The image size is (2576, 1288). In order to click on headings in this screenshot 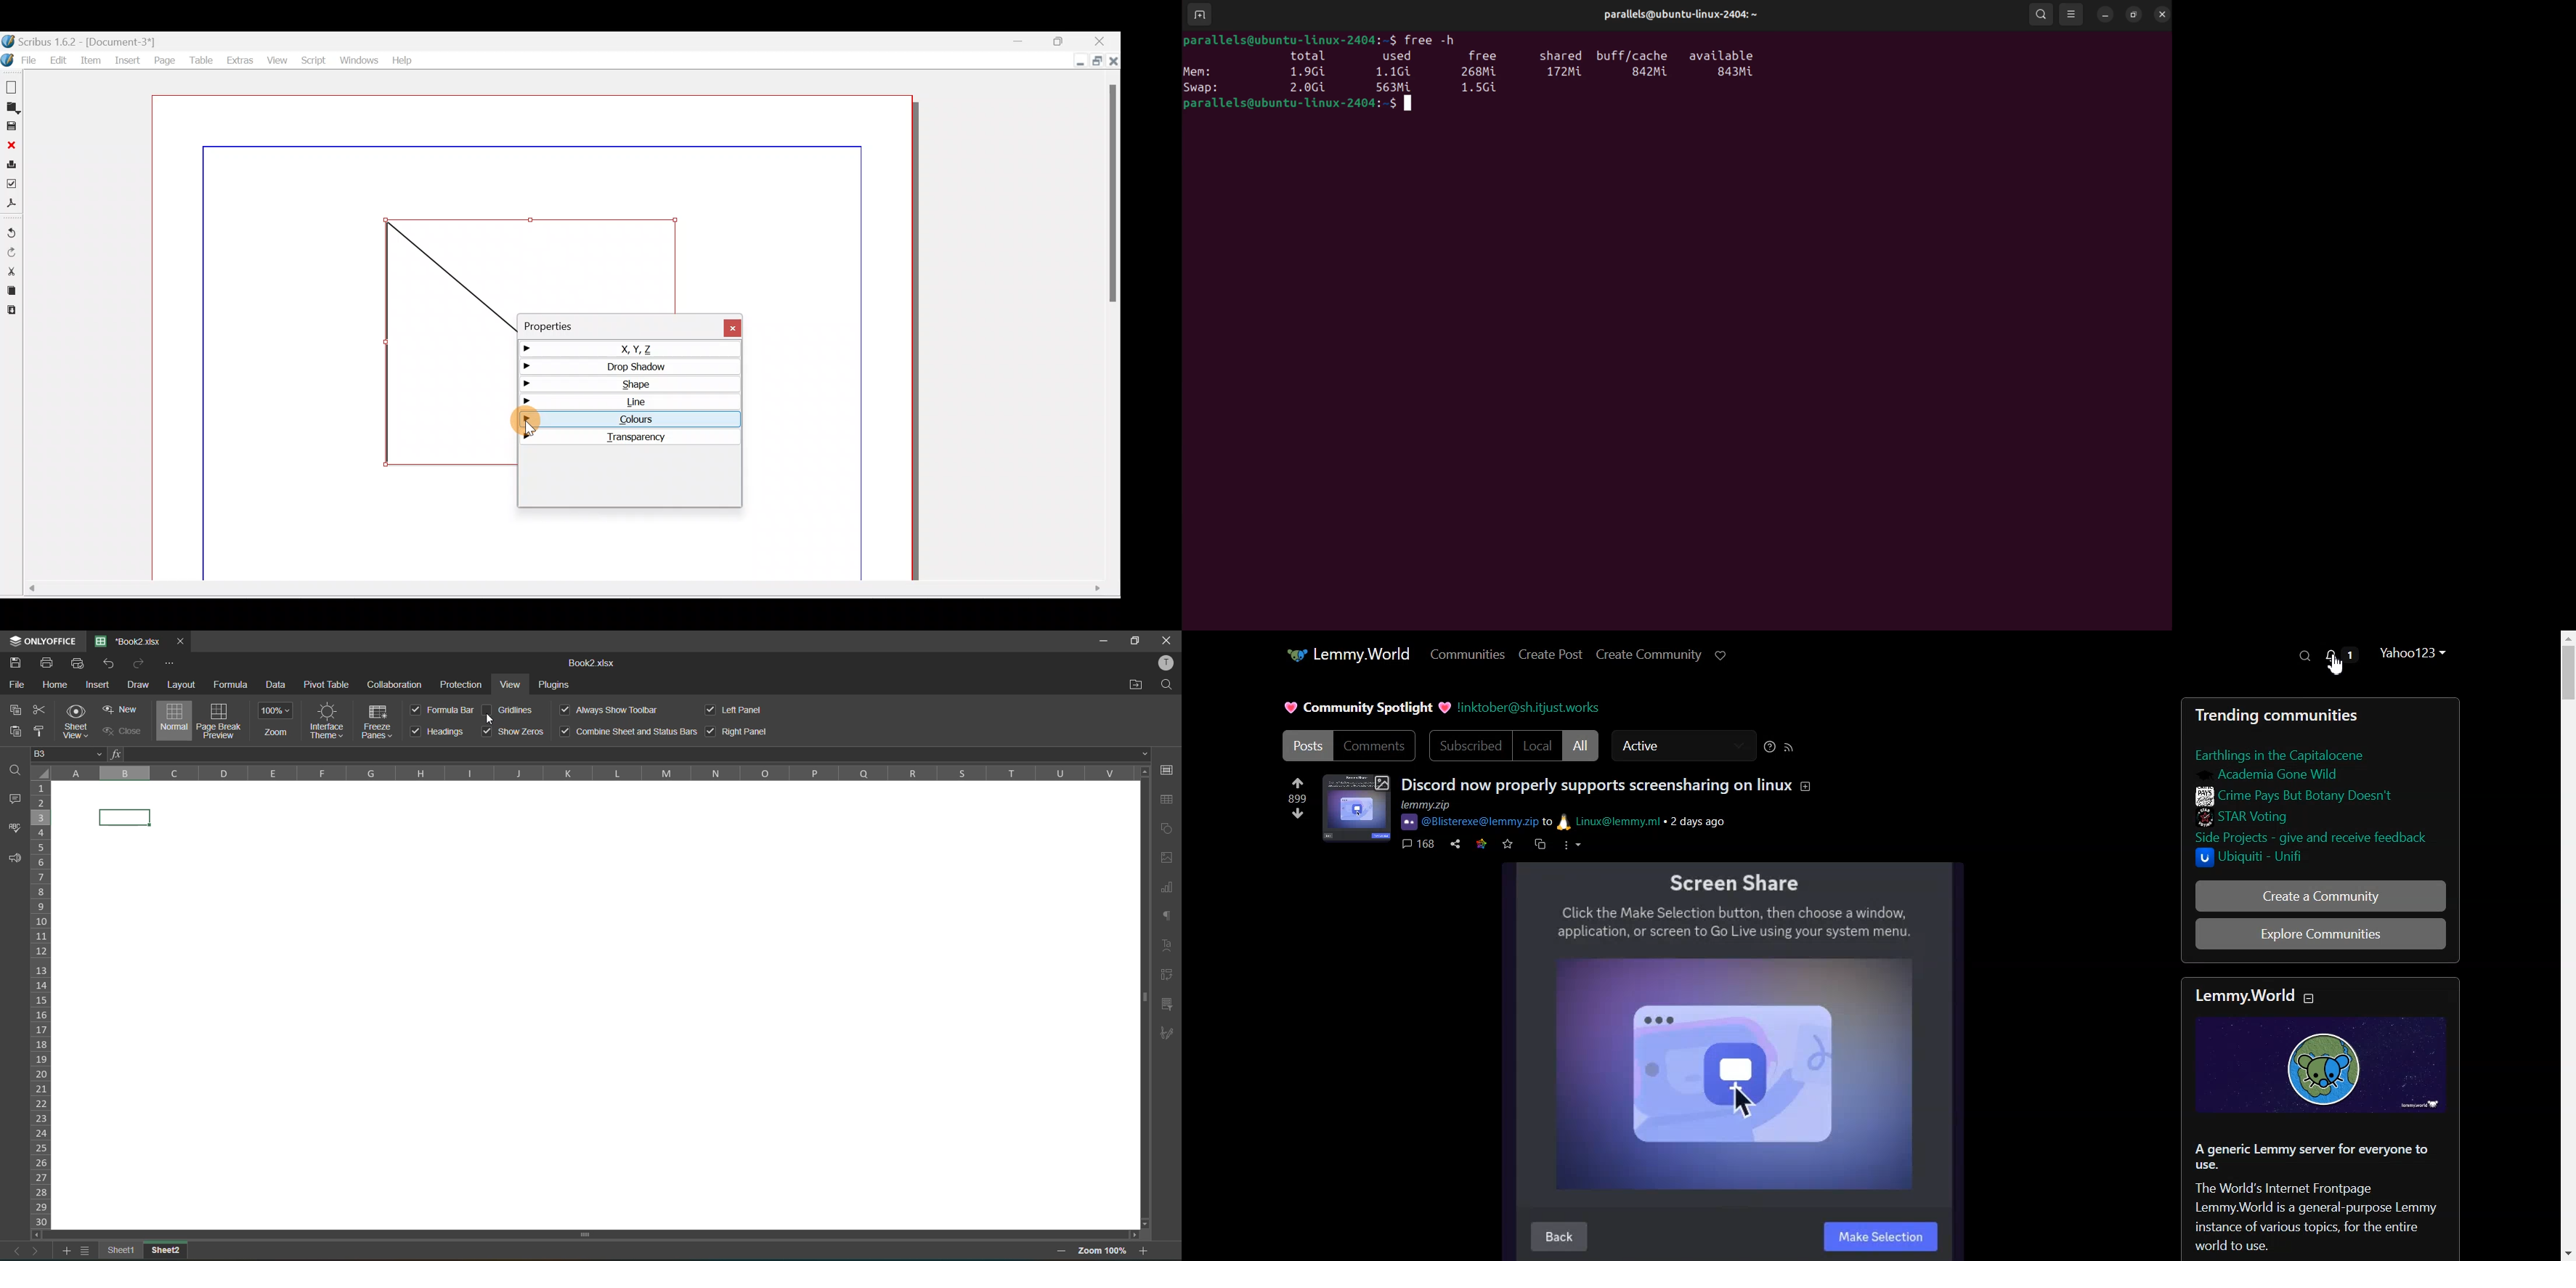, I will do `click(440, 731)`.